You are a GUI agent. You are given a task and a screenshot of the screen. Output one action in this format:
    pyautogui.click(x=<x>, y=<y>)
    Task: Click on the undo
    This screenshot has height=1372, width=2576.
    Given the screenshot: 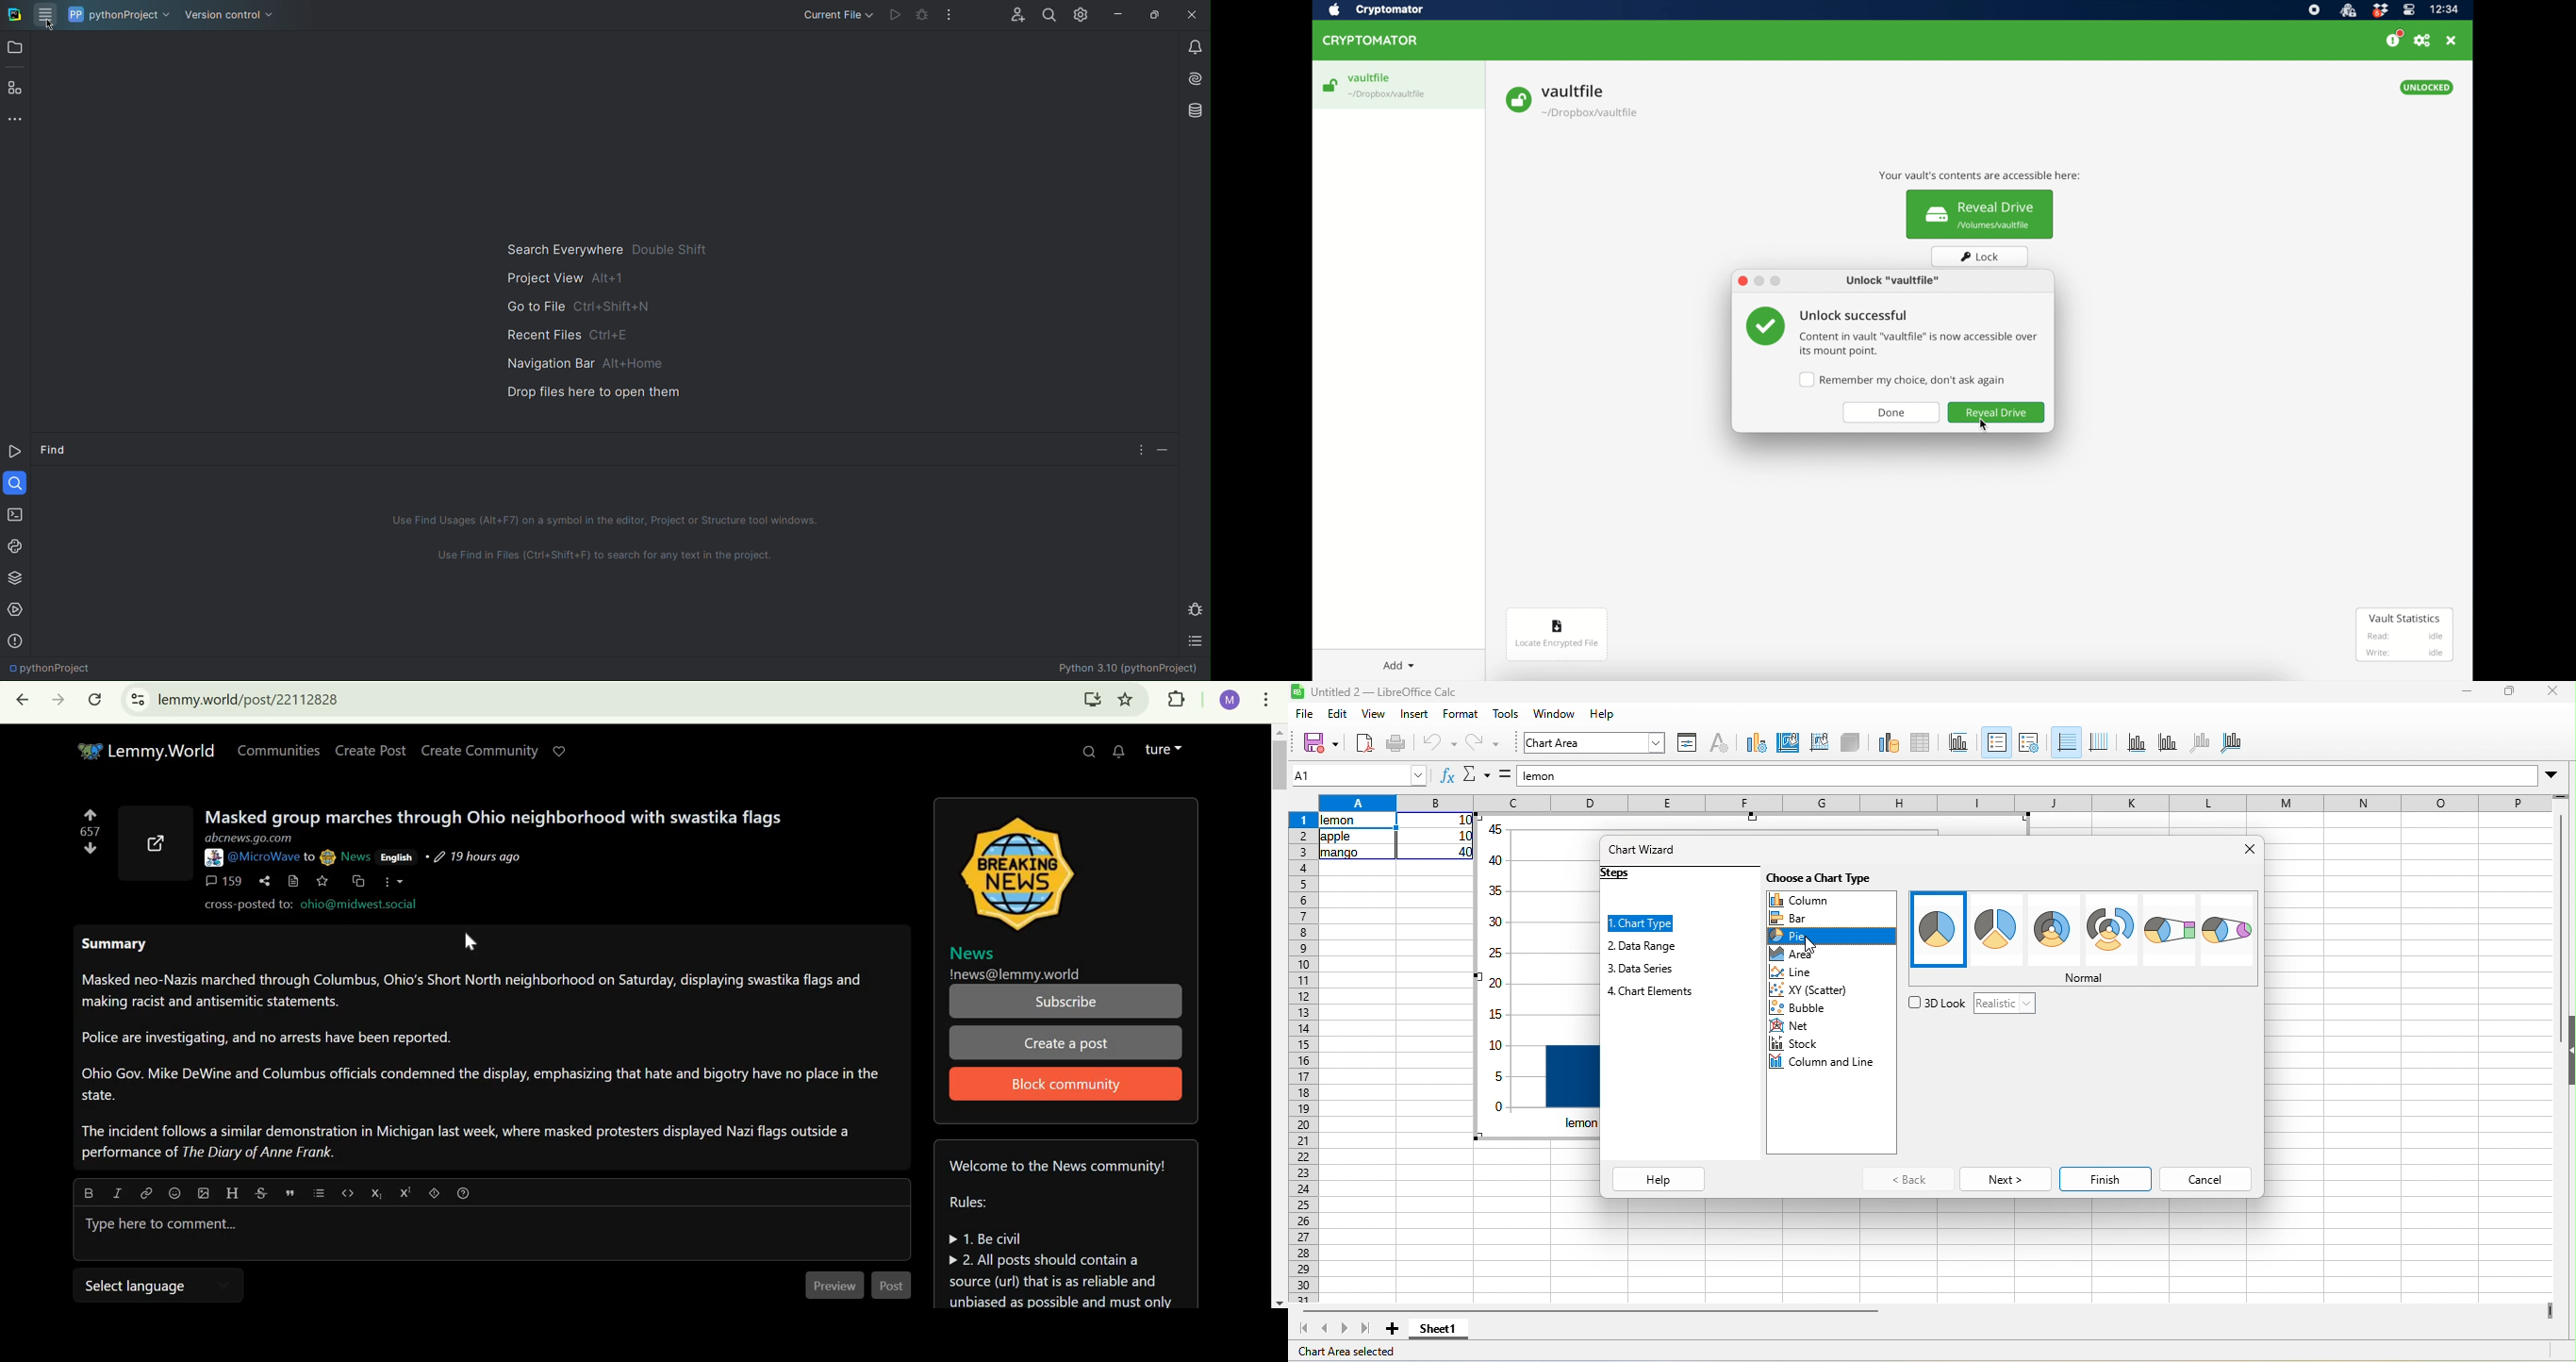 What is the action you would take?
    pyautogui.click(x=1444, y=741)
    